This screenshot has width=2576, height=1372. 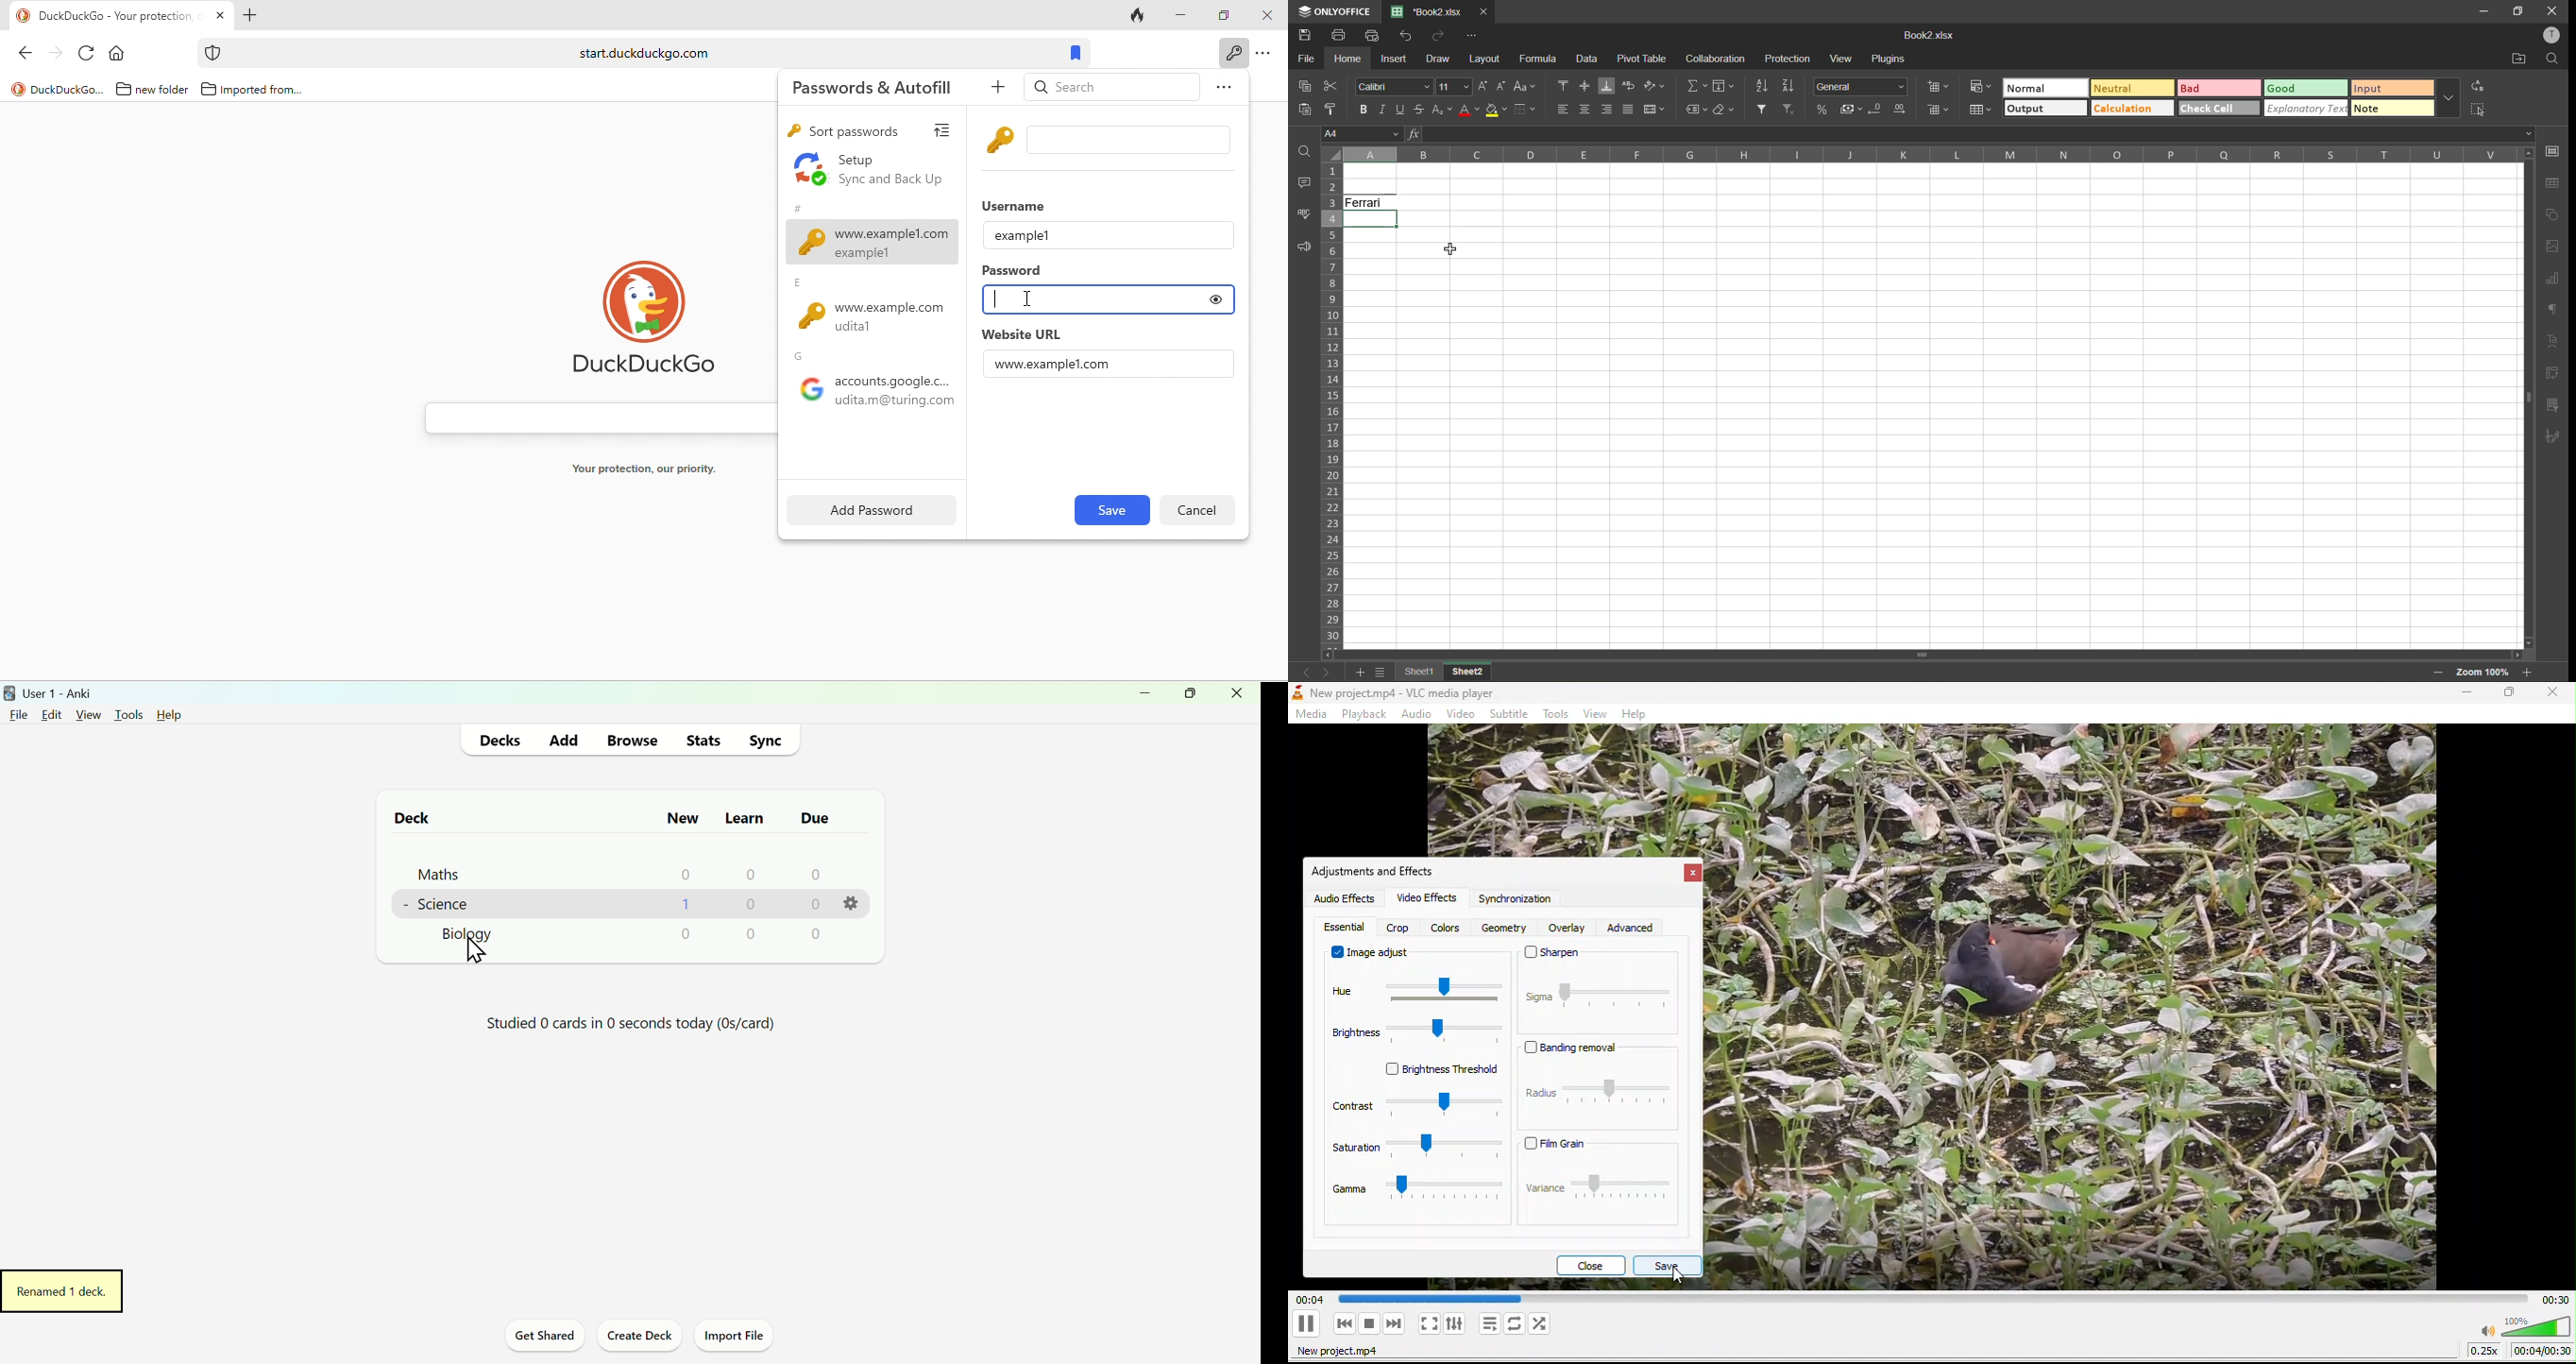 I want to click on 0, so click(x=813, y=905).